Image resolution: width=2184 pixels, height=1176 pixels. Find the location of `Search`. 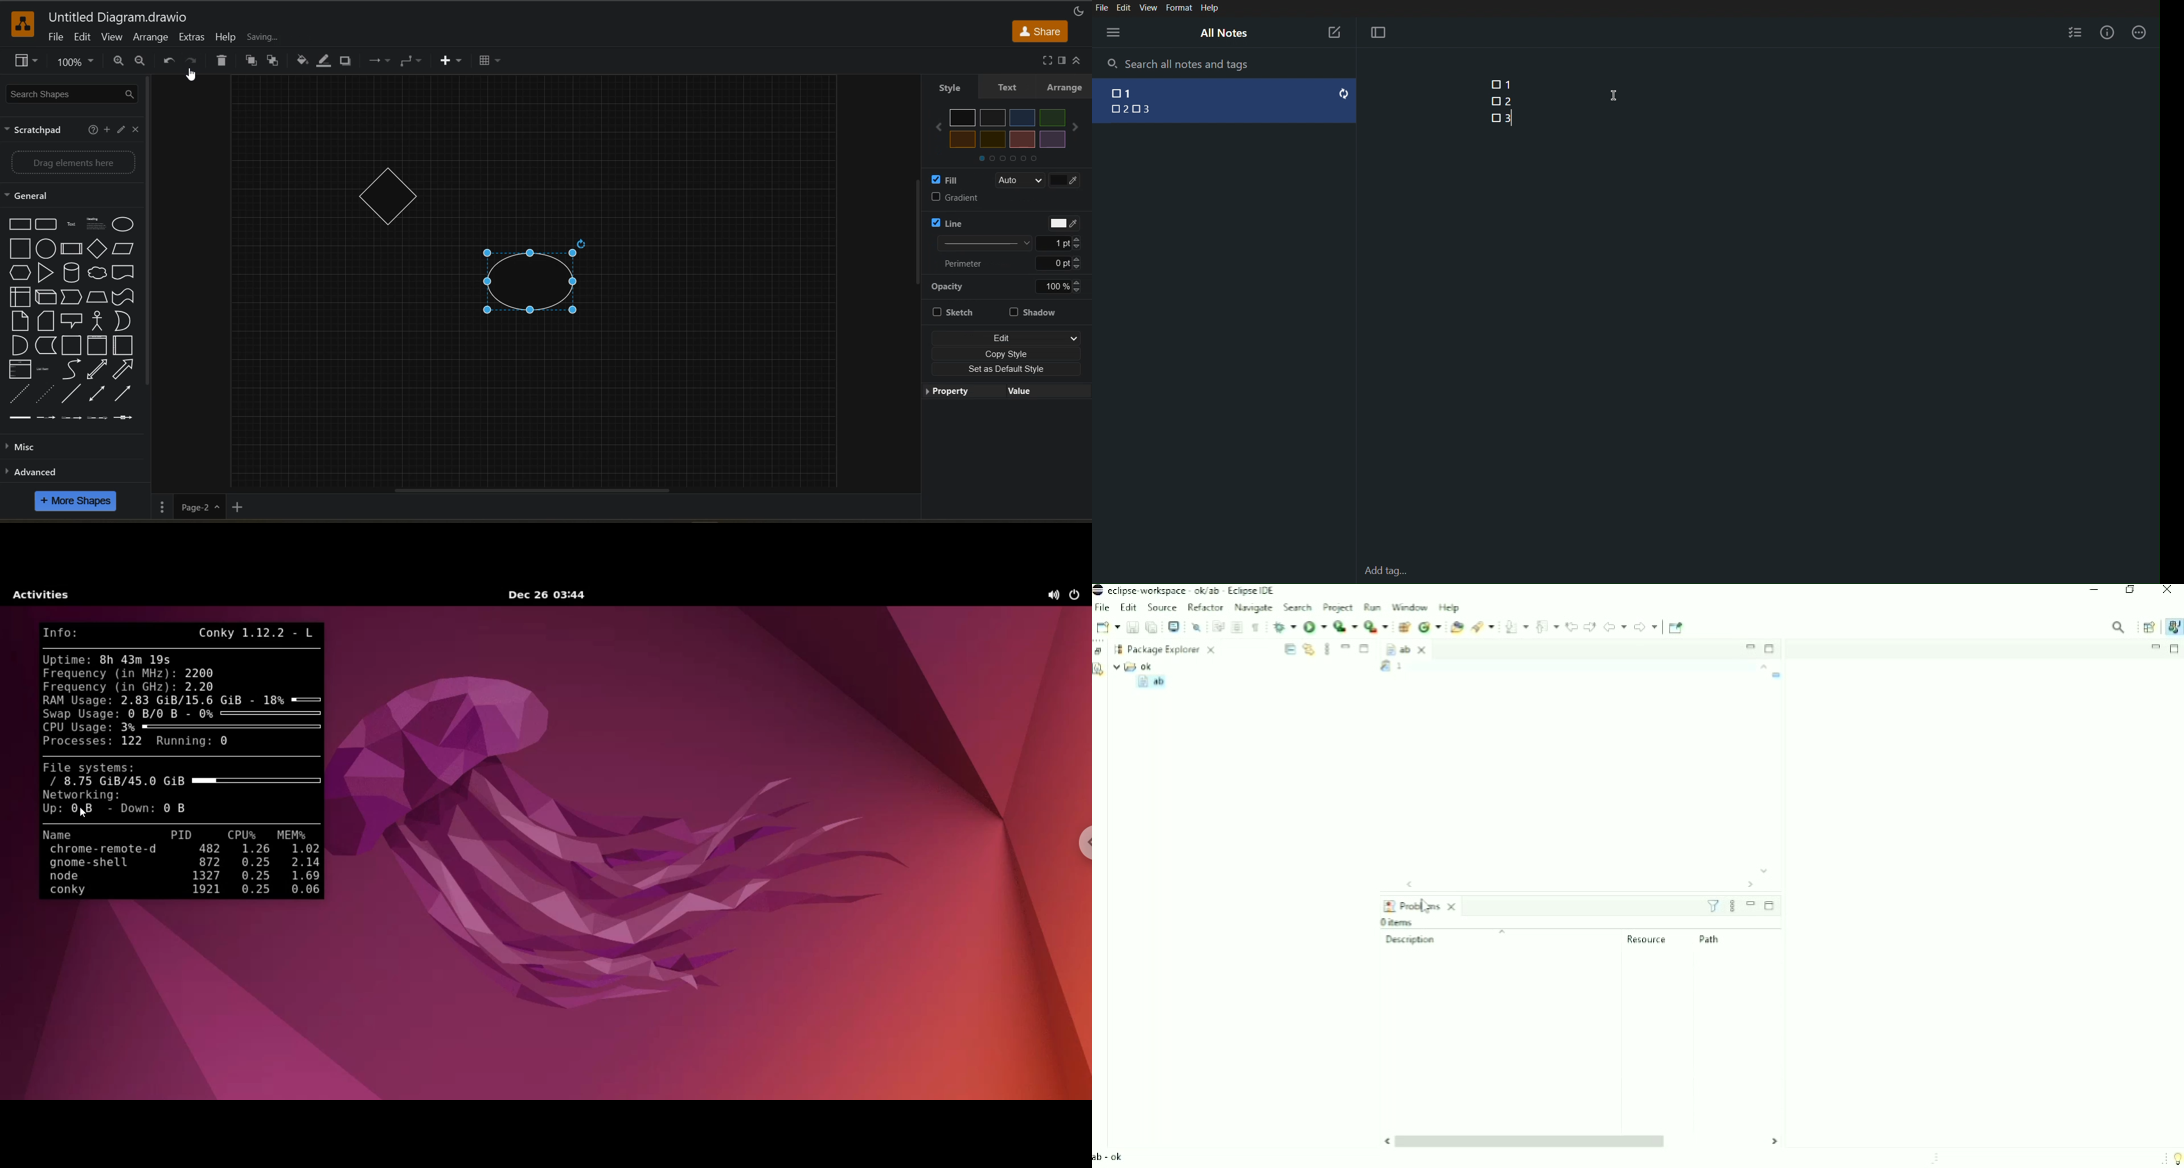

Search is located at coordinates (1482, 626).